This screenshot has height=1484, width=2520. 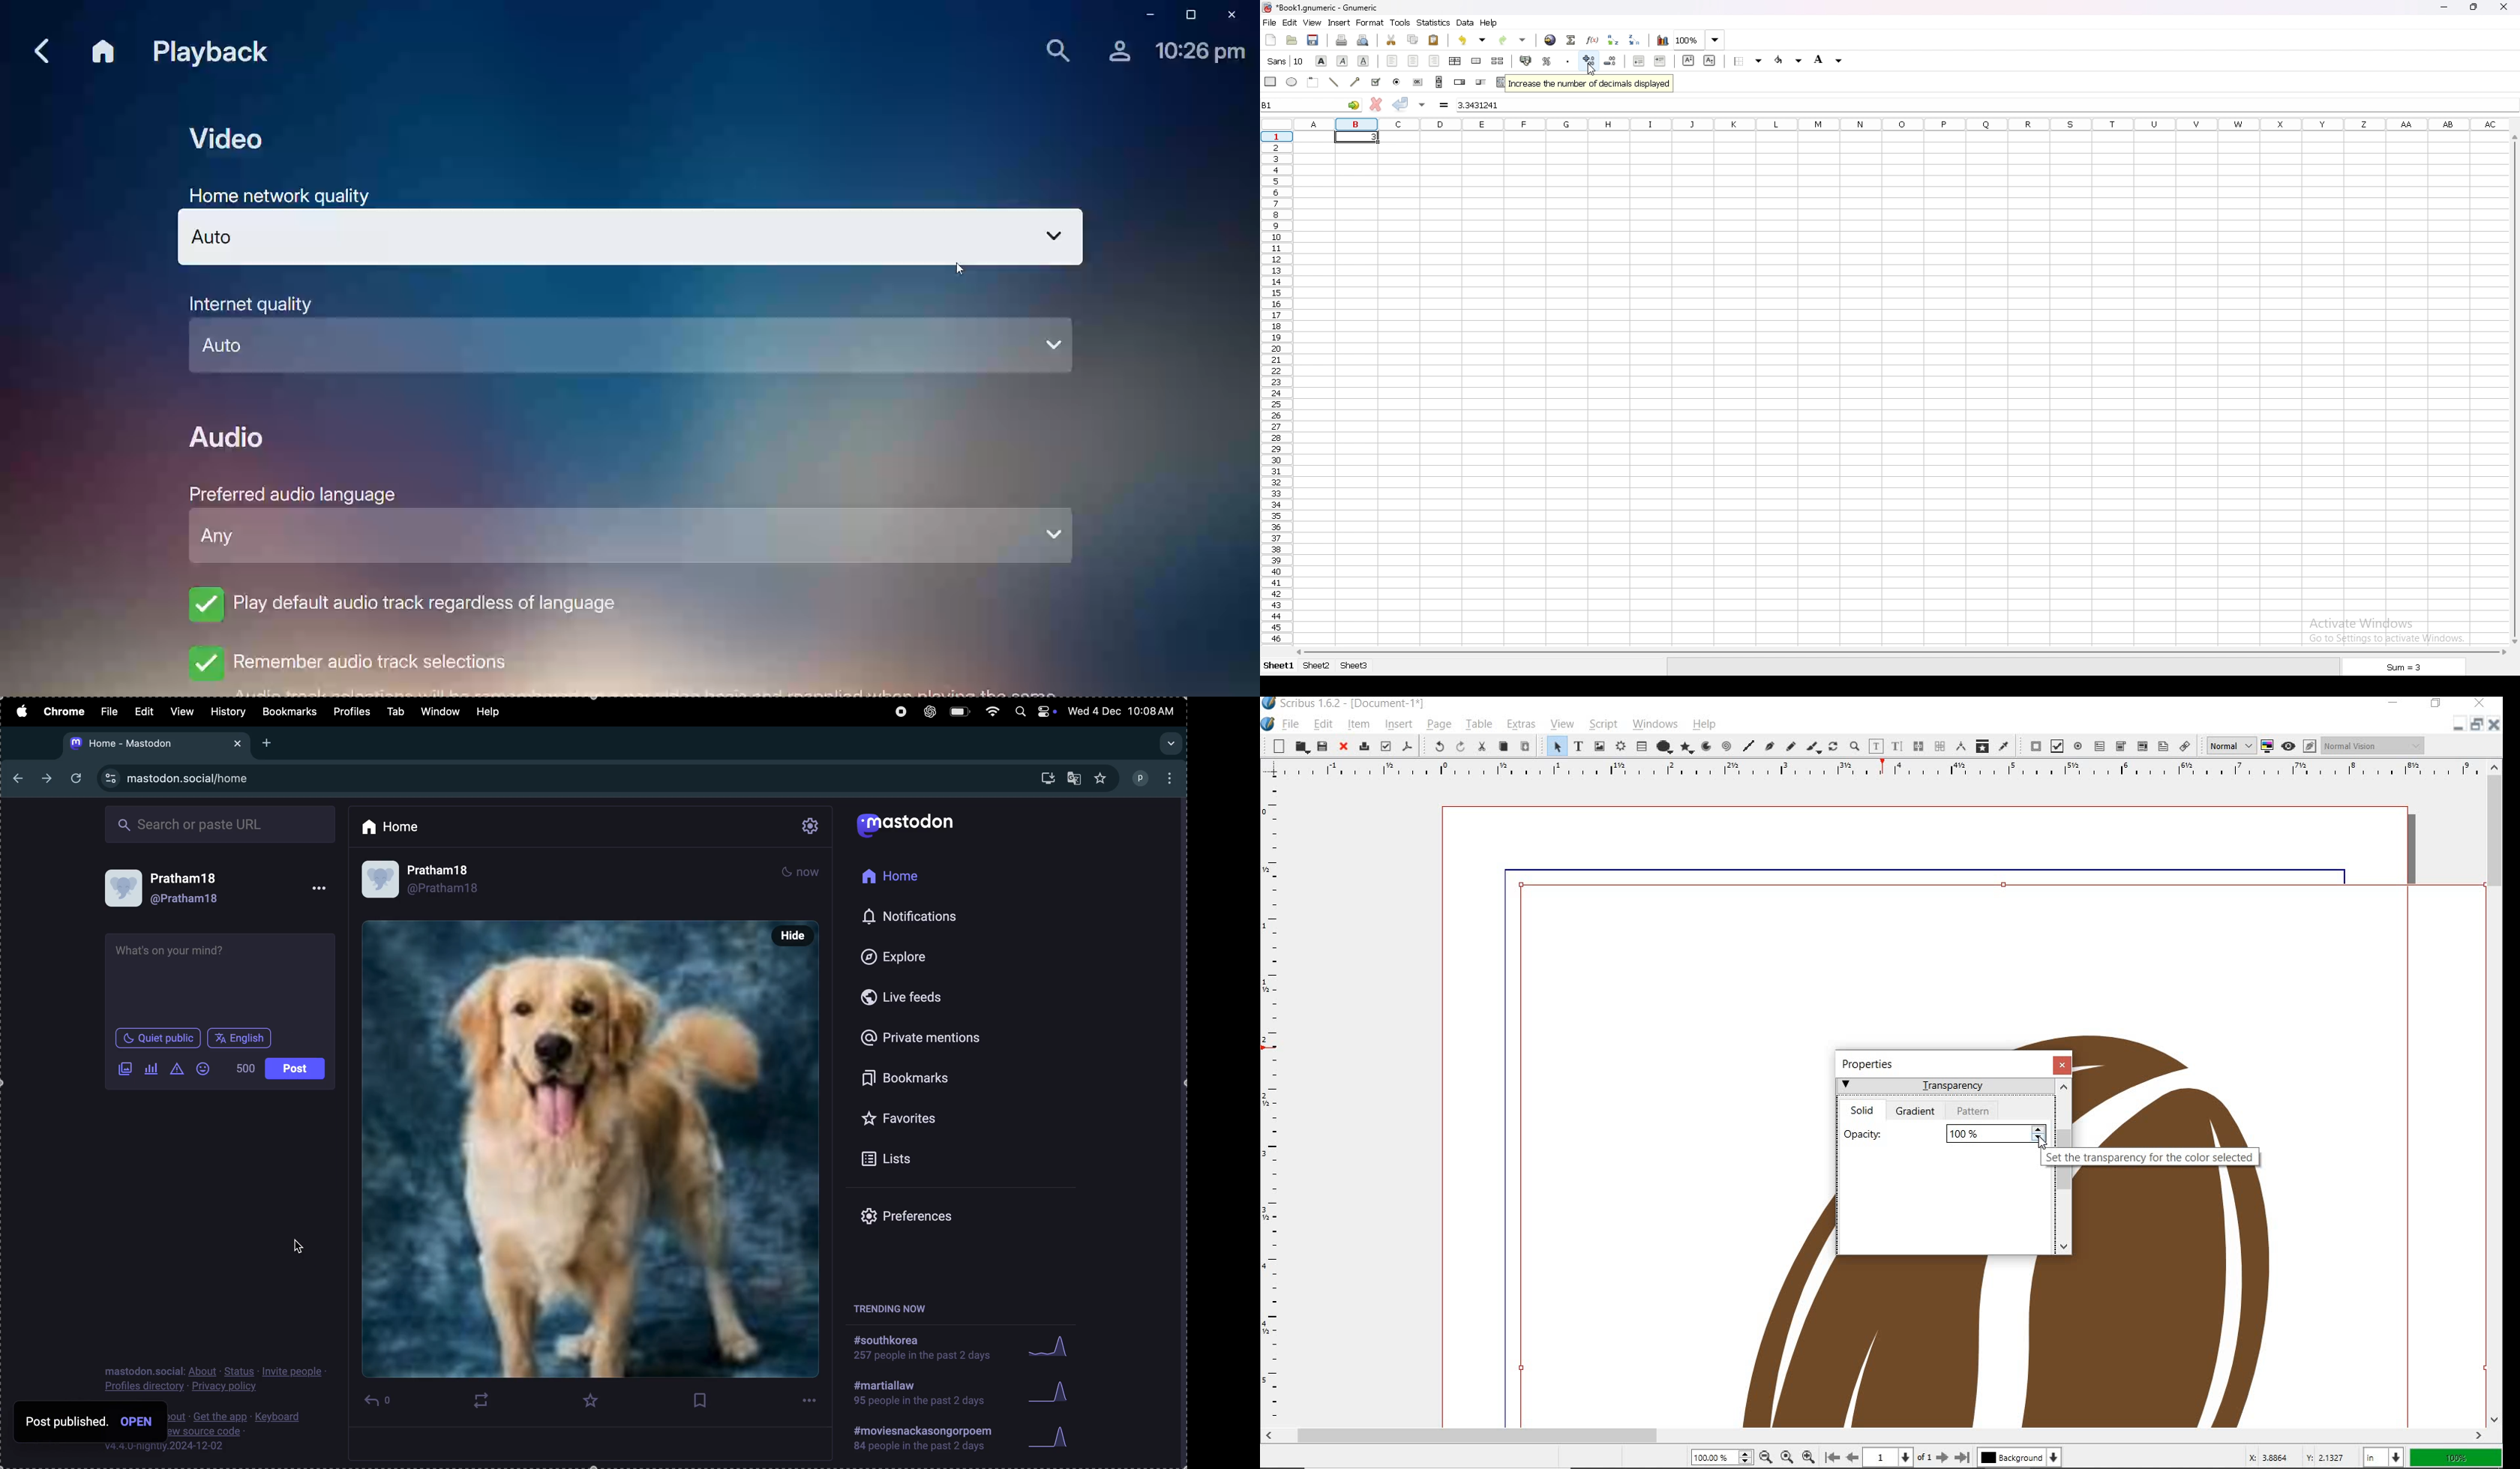 What do you see at coordinates (1052, 1392) in the screenshot?
I see `graph` at bounding box center [1052, 1392].